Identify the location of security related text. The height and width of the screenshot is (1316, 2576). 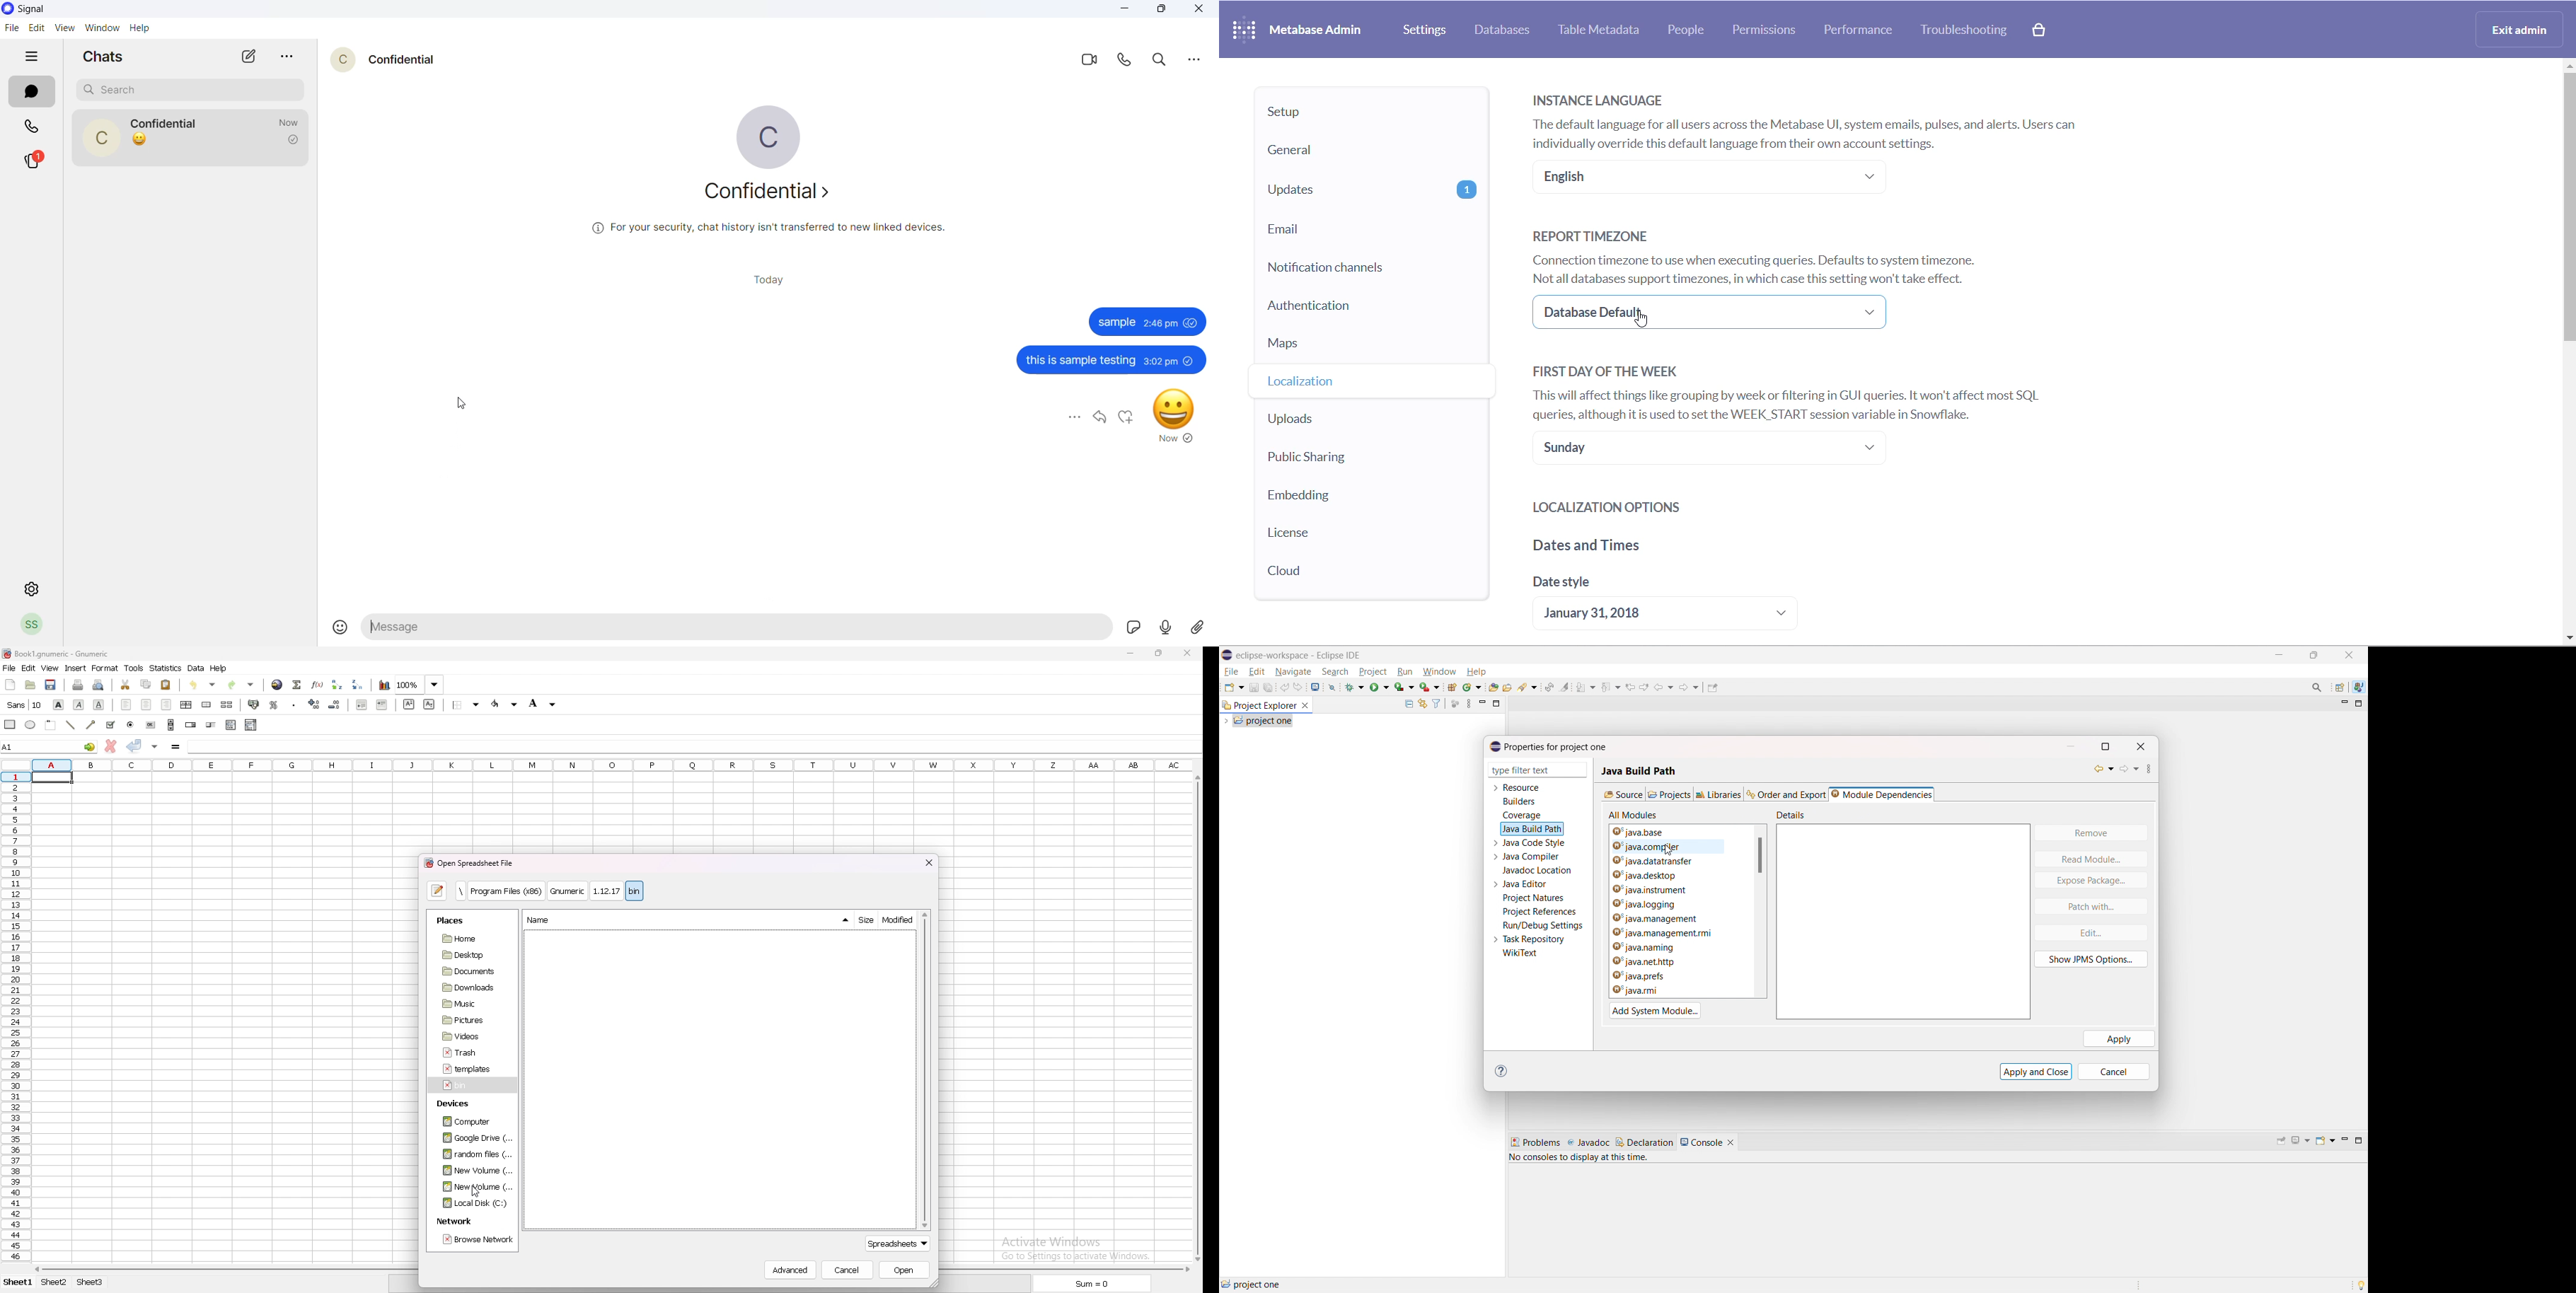
(768, 229).